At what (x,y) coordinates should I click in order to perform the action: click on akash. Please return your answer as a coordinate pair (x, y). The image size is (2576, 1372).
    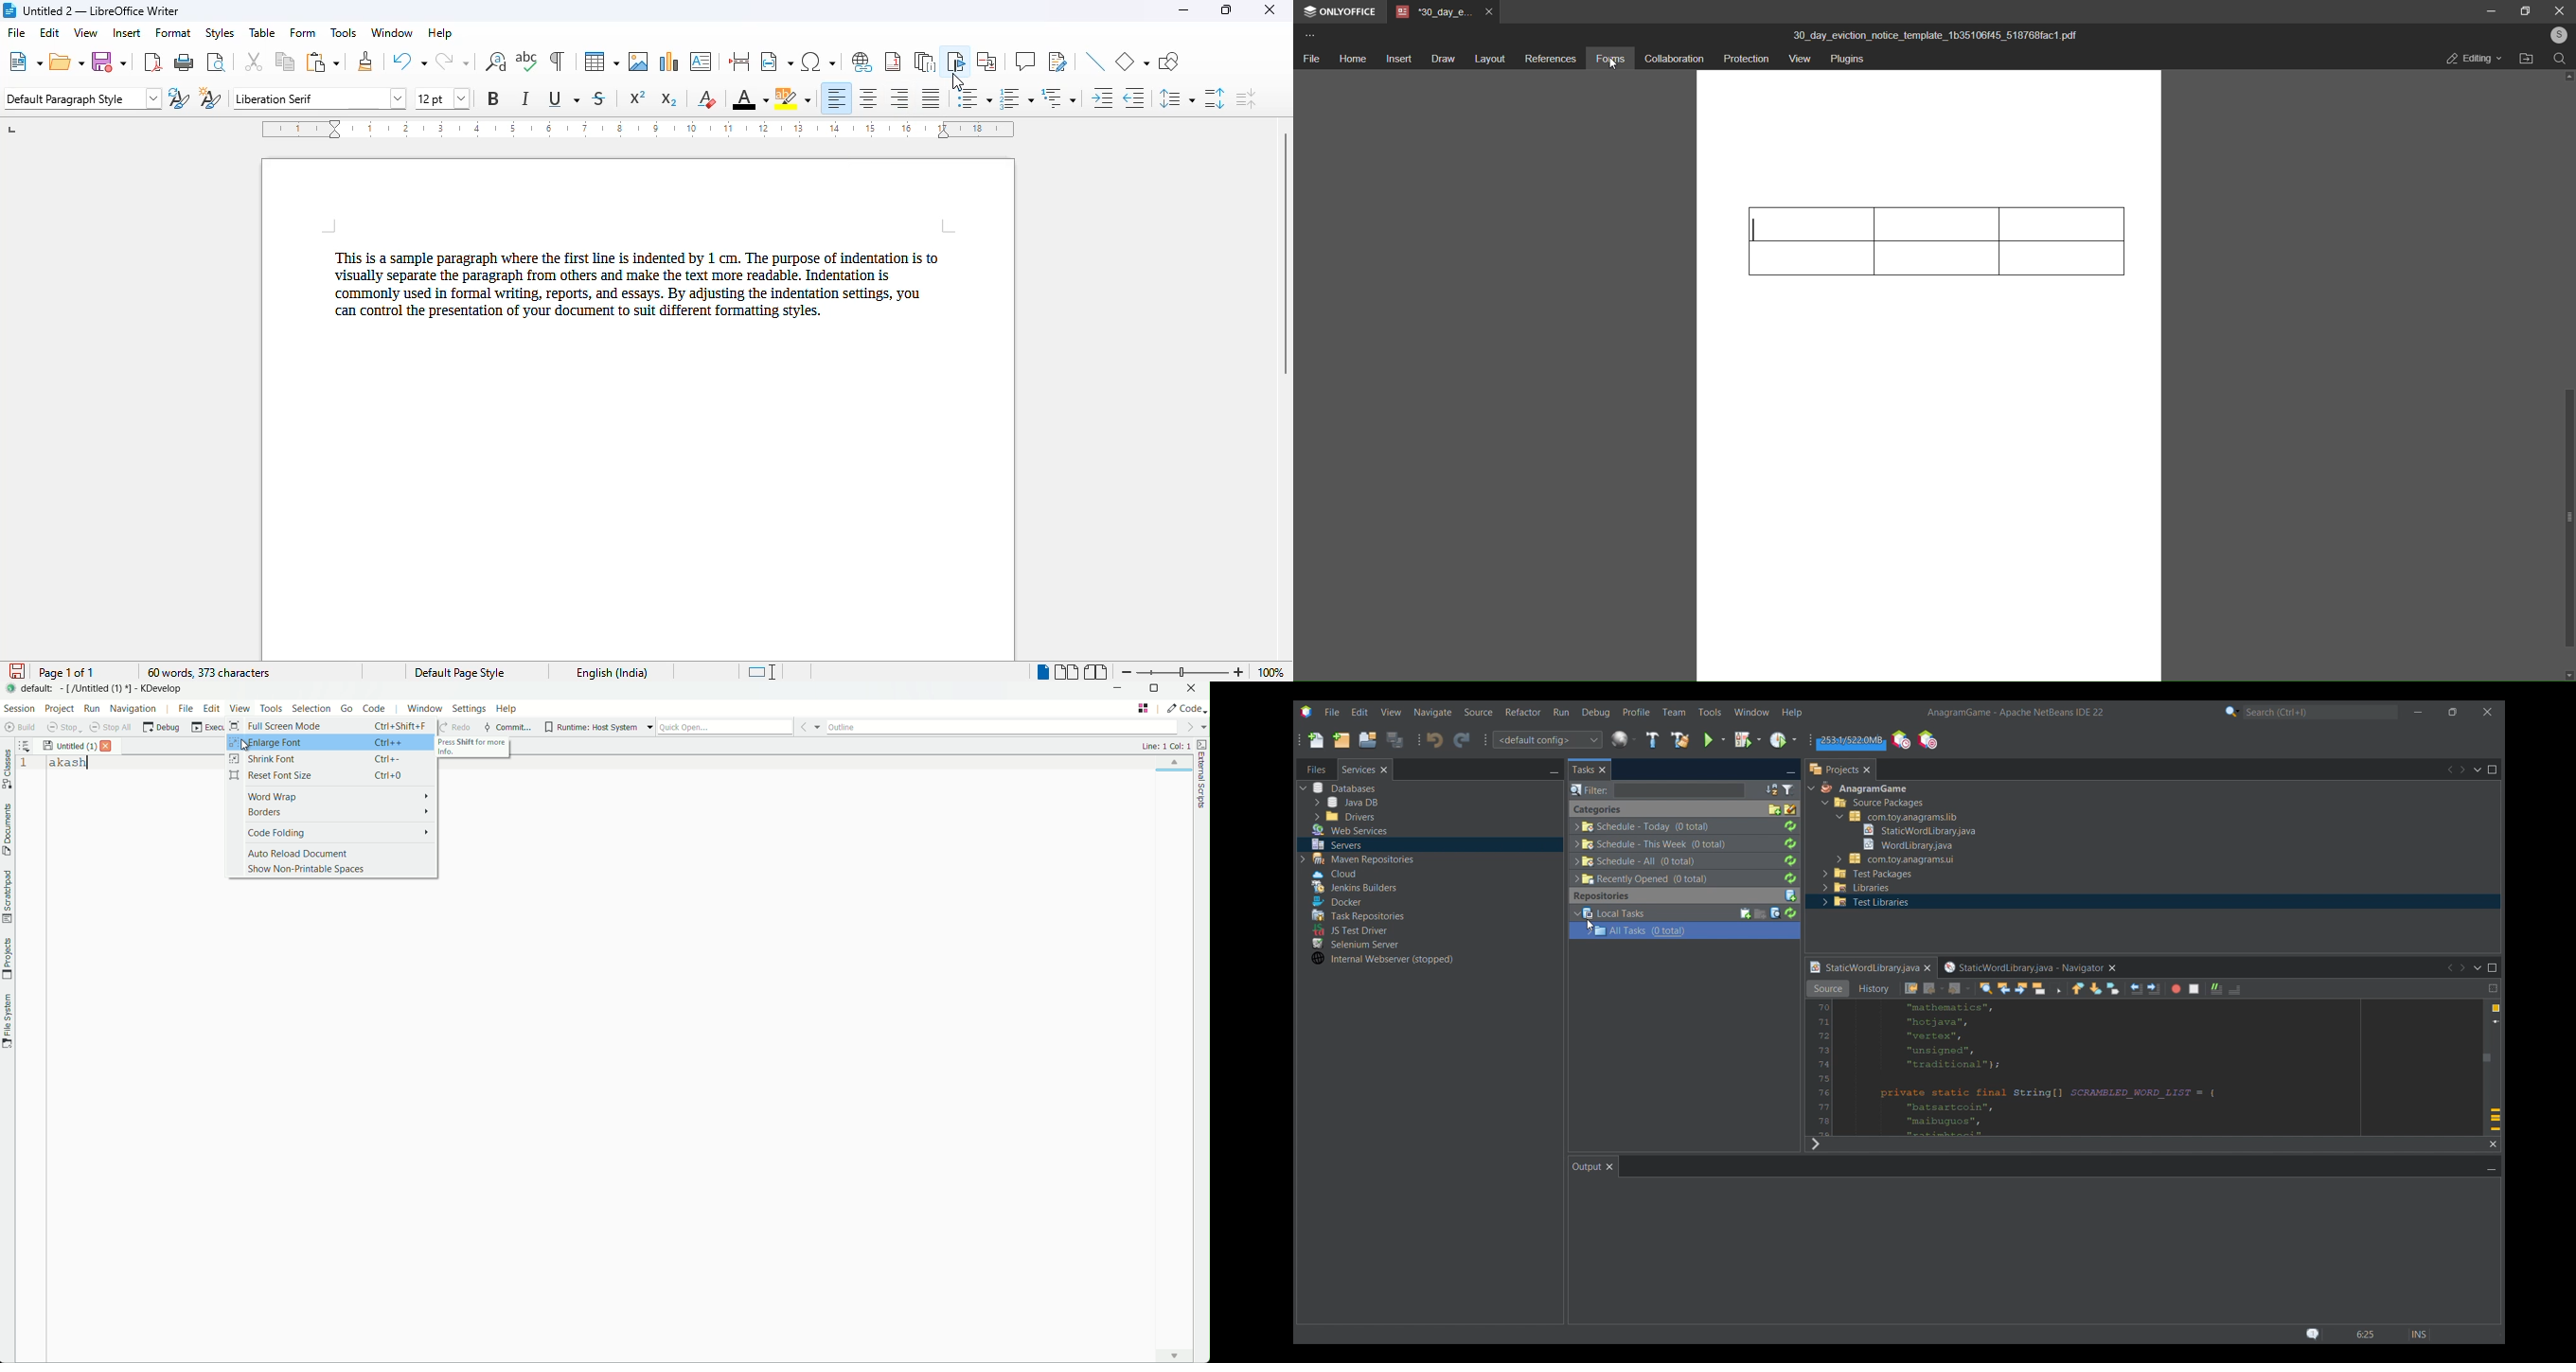
    Looking at the image, I should click on (71, 763).